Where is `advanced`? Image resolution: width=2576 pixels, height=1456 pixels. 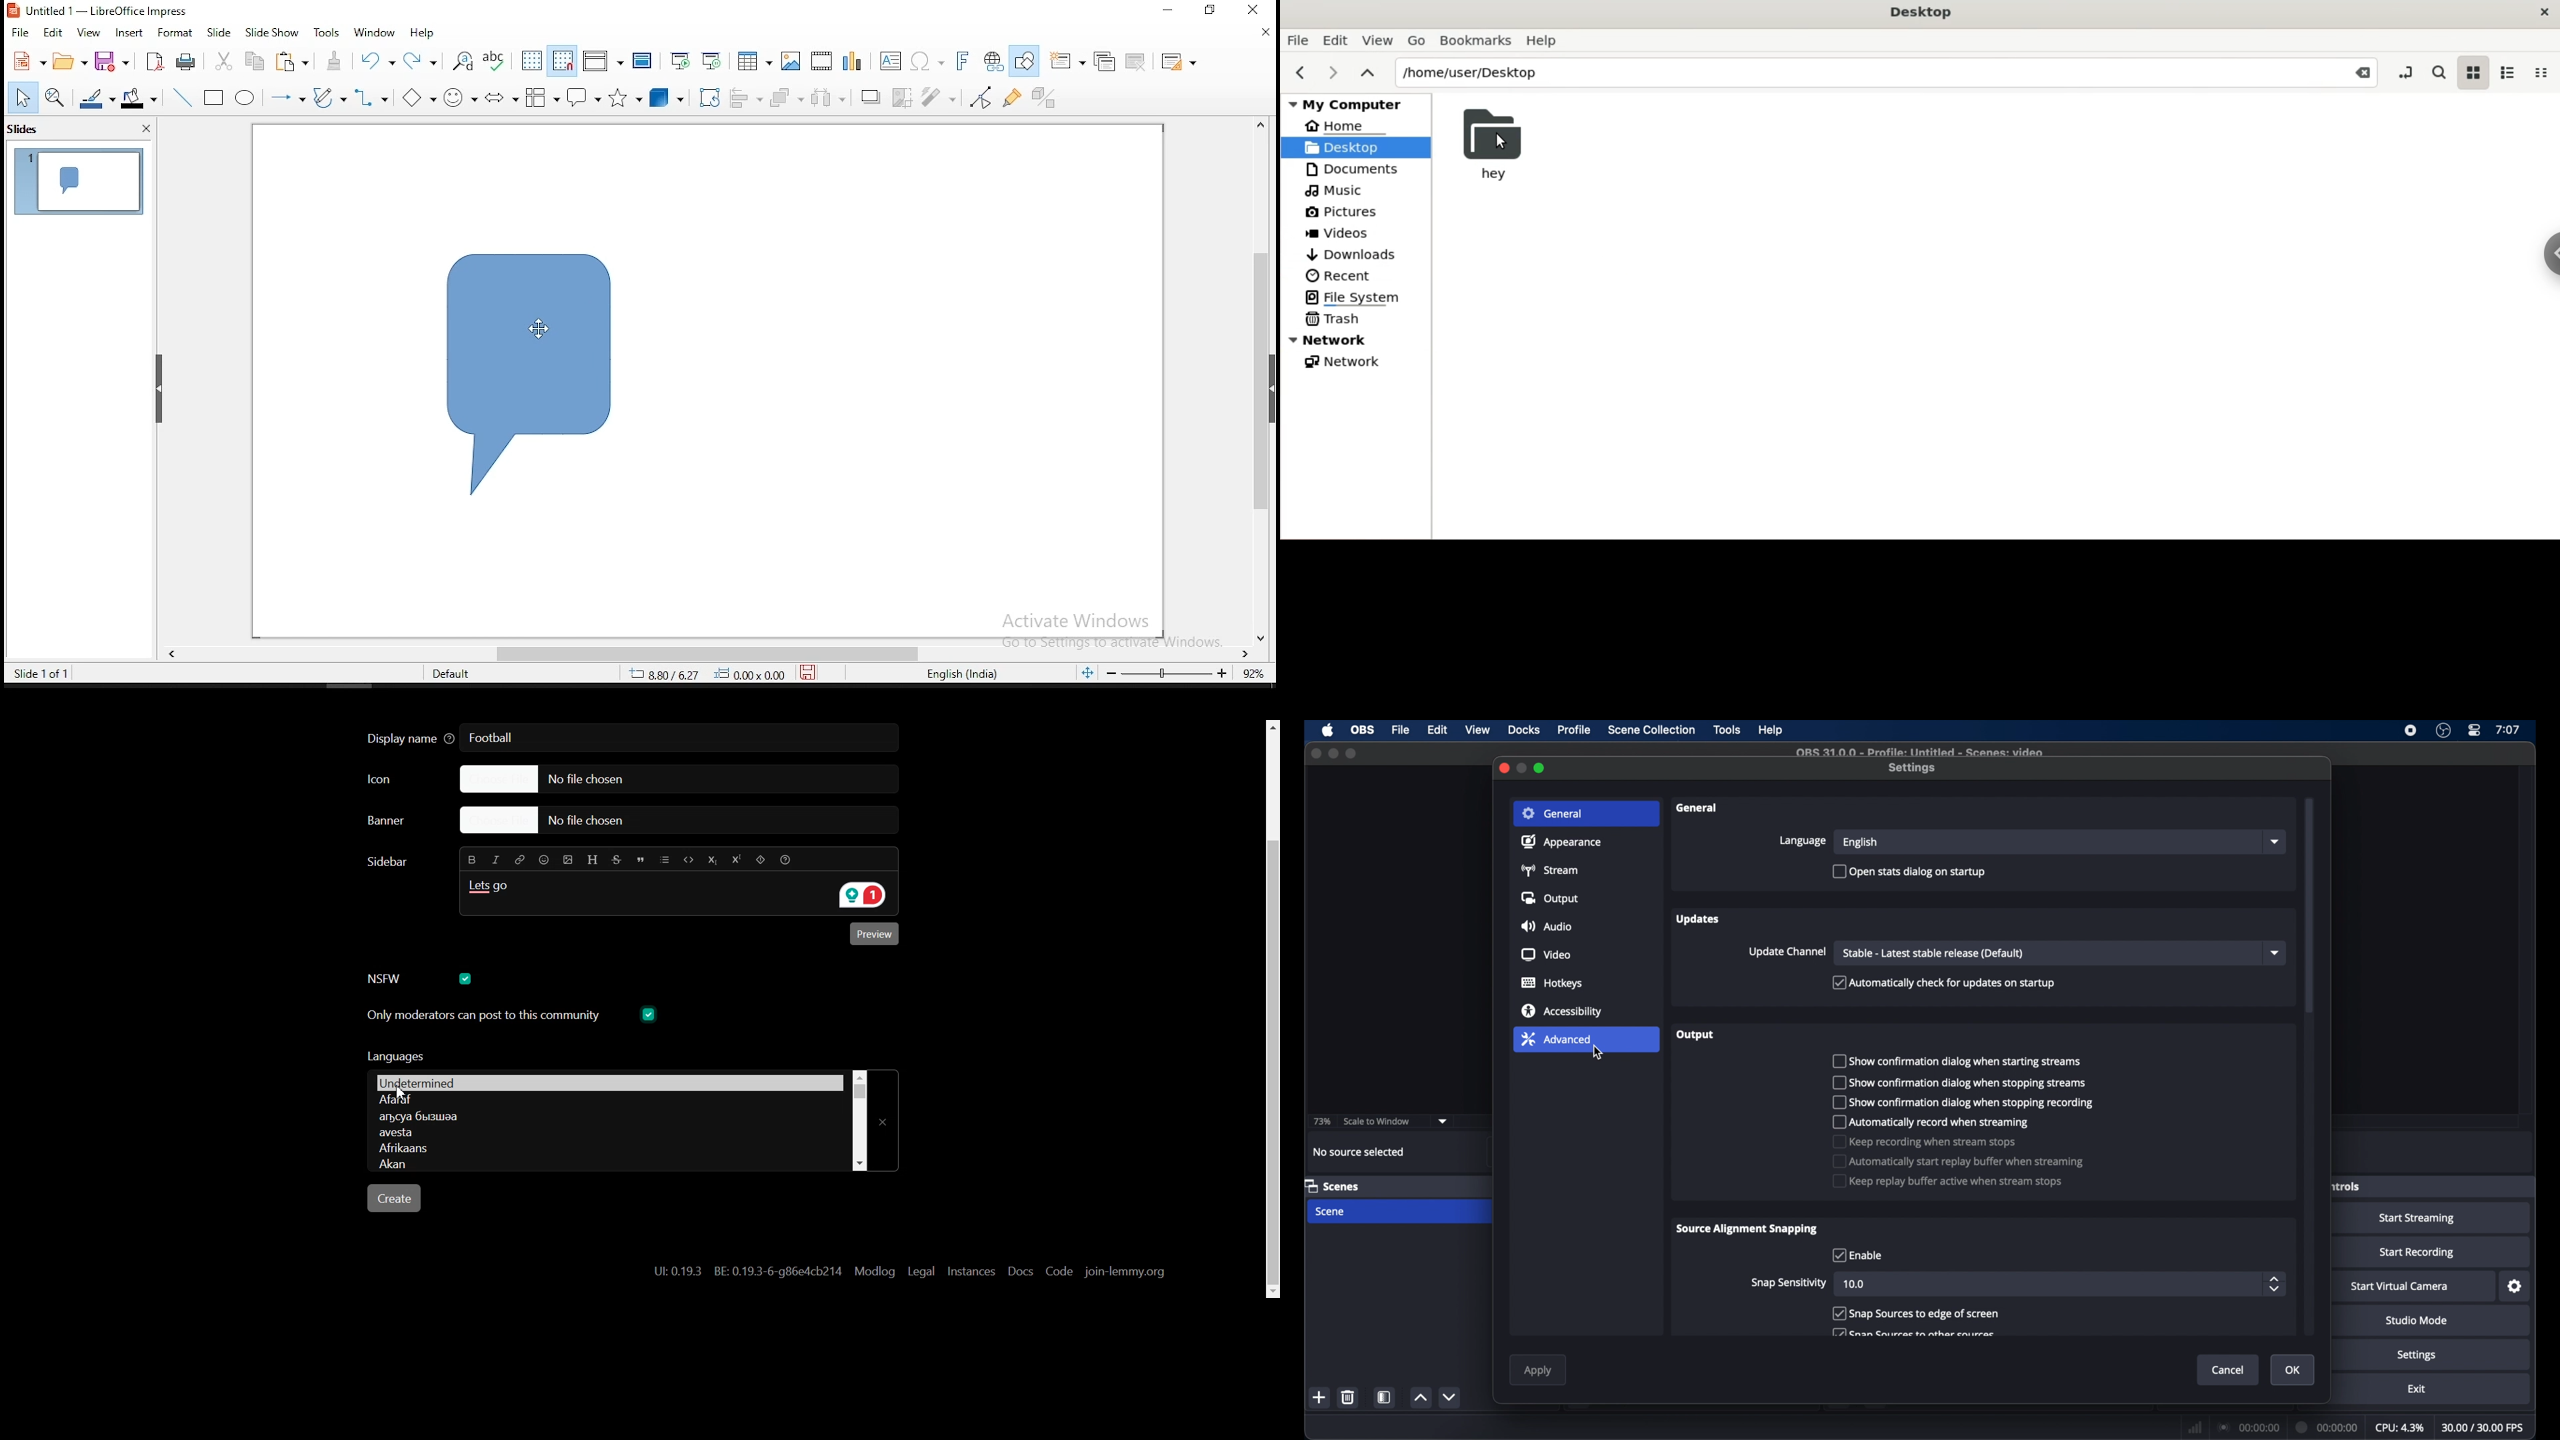 advanced is located at coordinates (1557, 1039).